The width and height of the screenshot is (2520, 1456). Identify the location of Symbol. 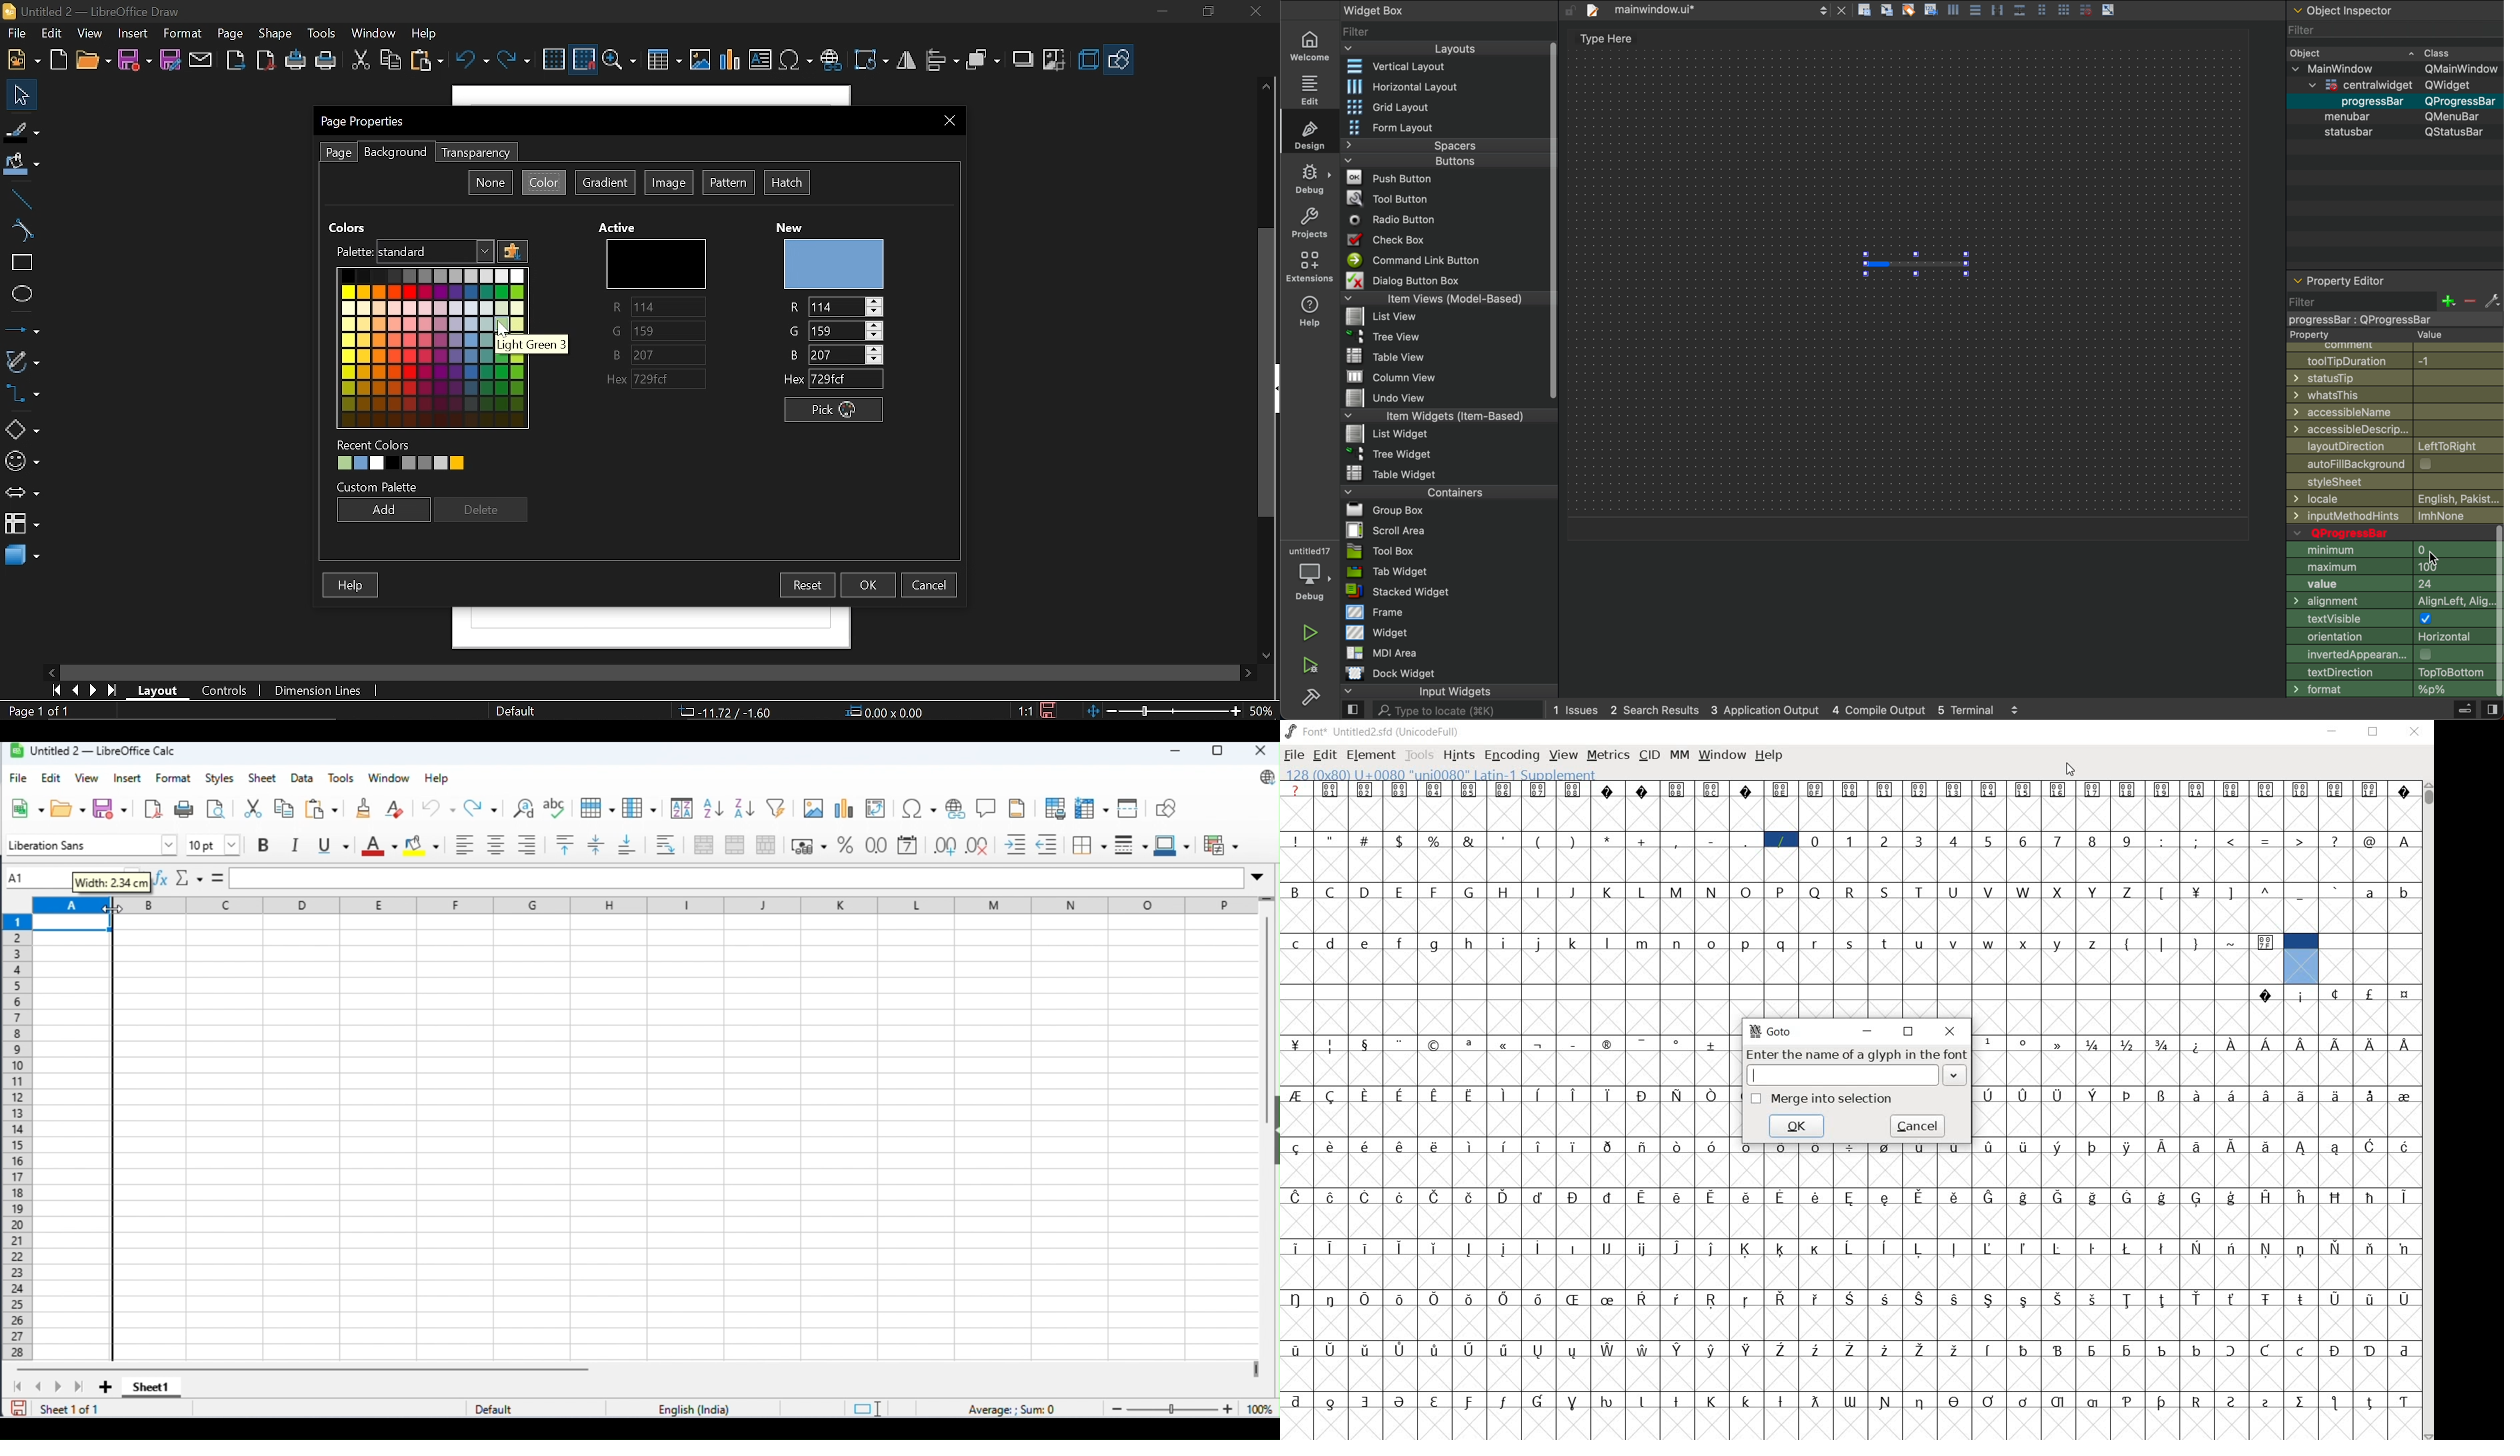
(2337, 994).